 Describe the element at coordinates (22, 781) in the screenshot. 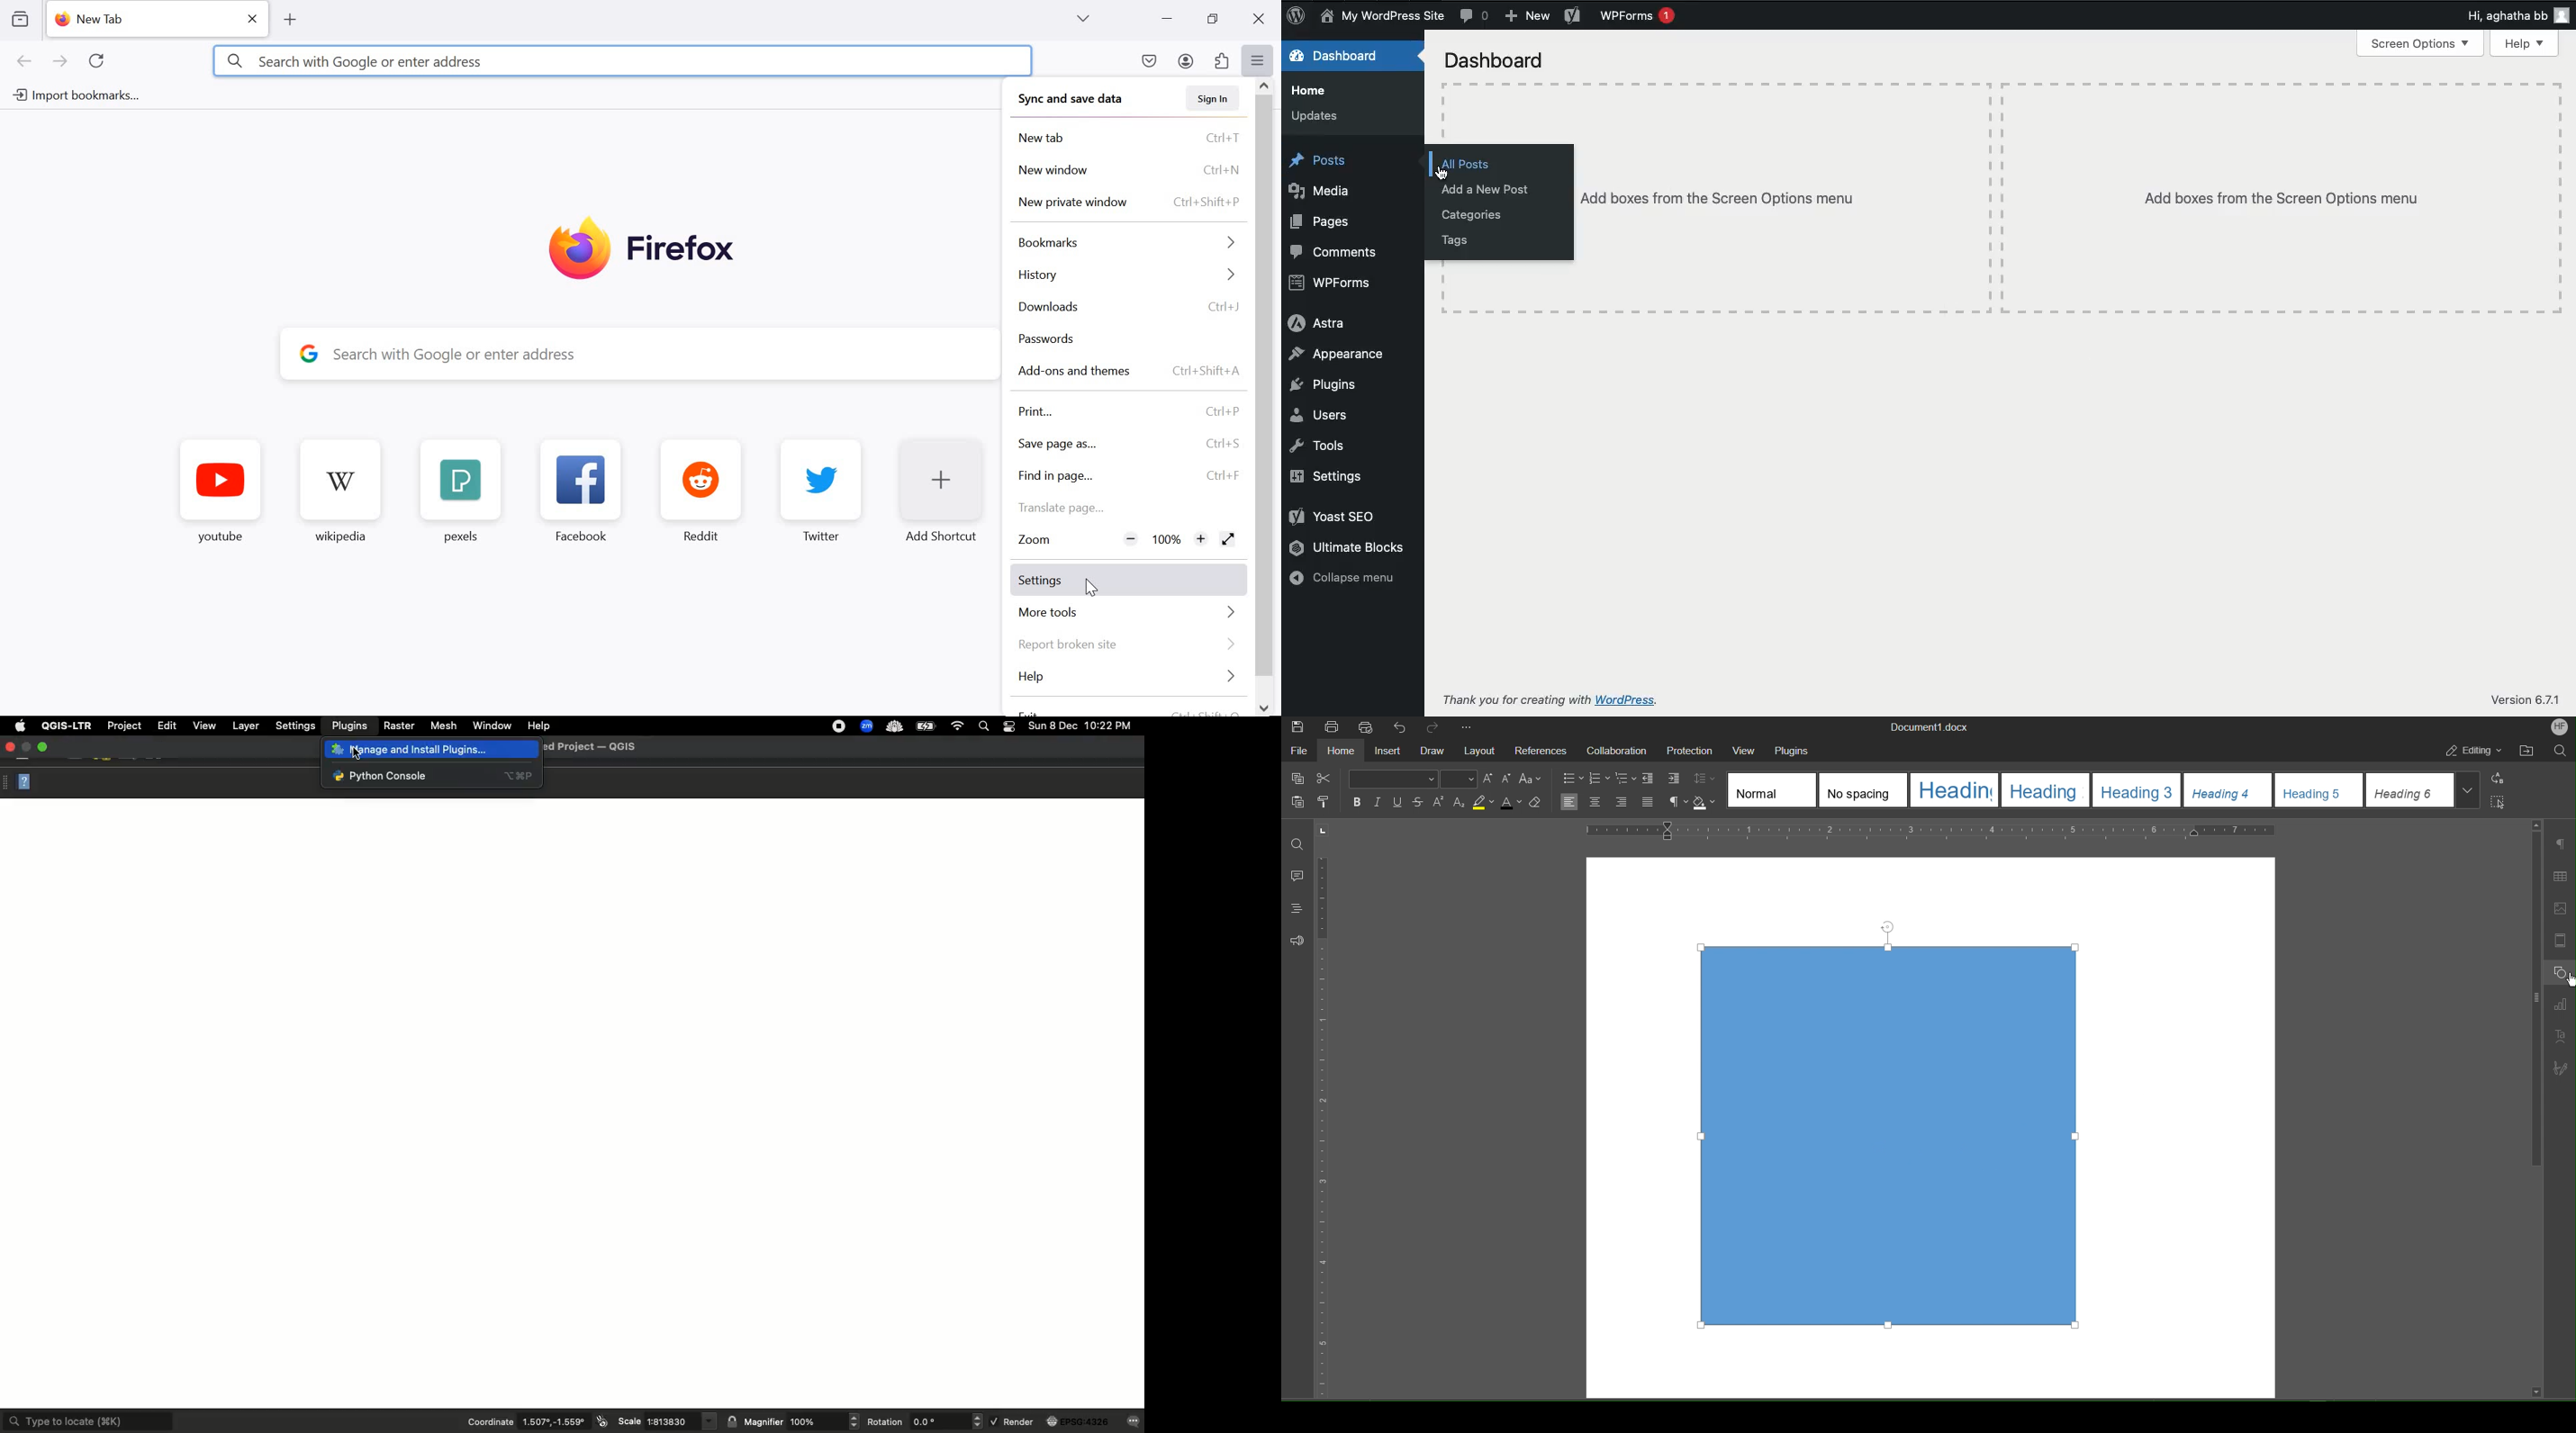

I see `Close` at that location.